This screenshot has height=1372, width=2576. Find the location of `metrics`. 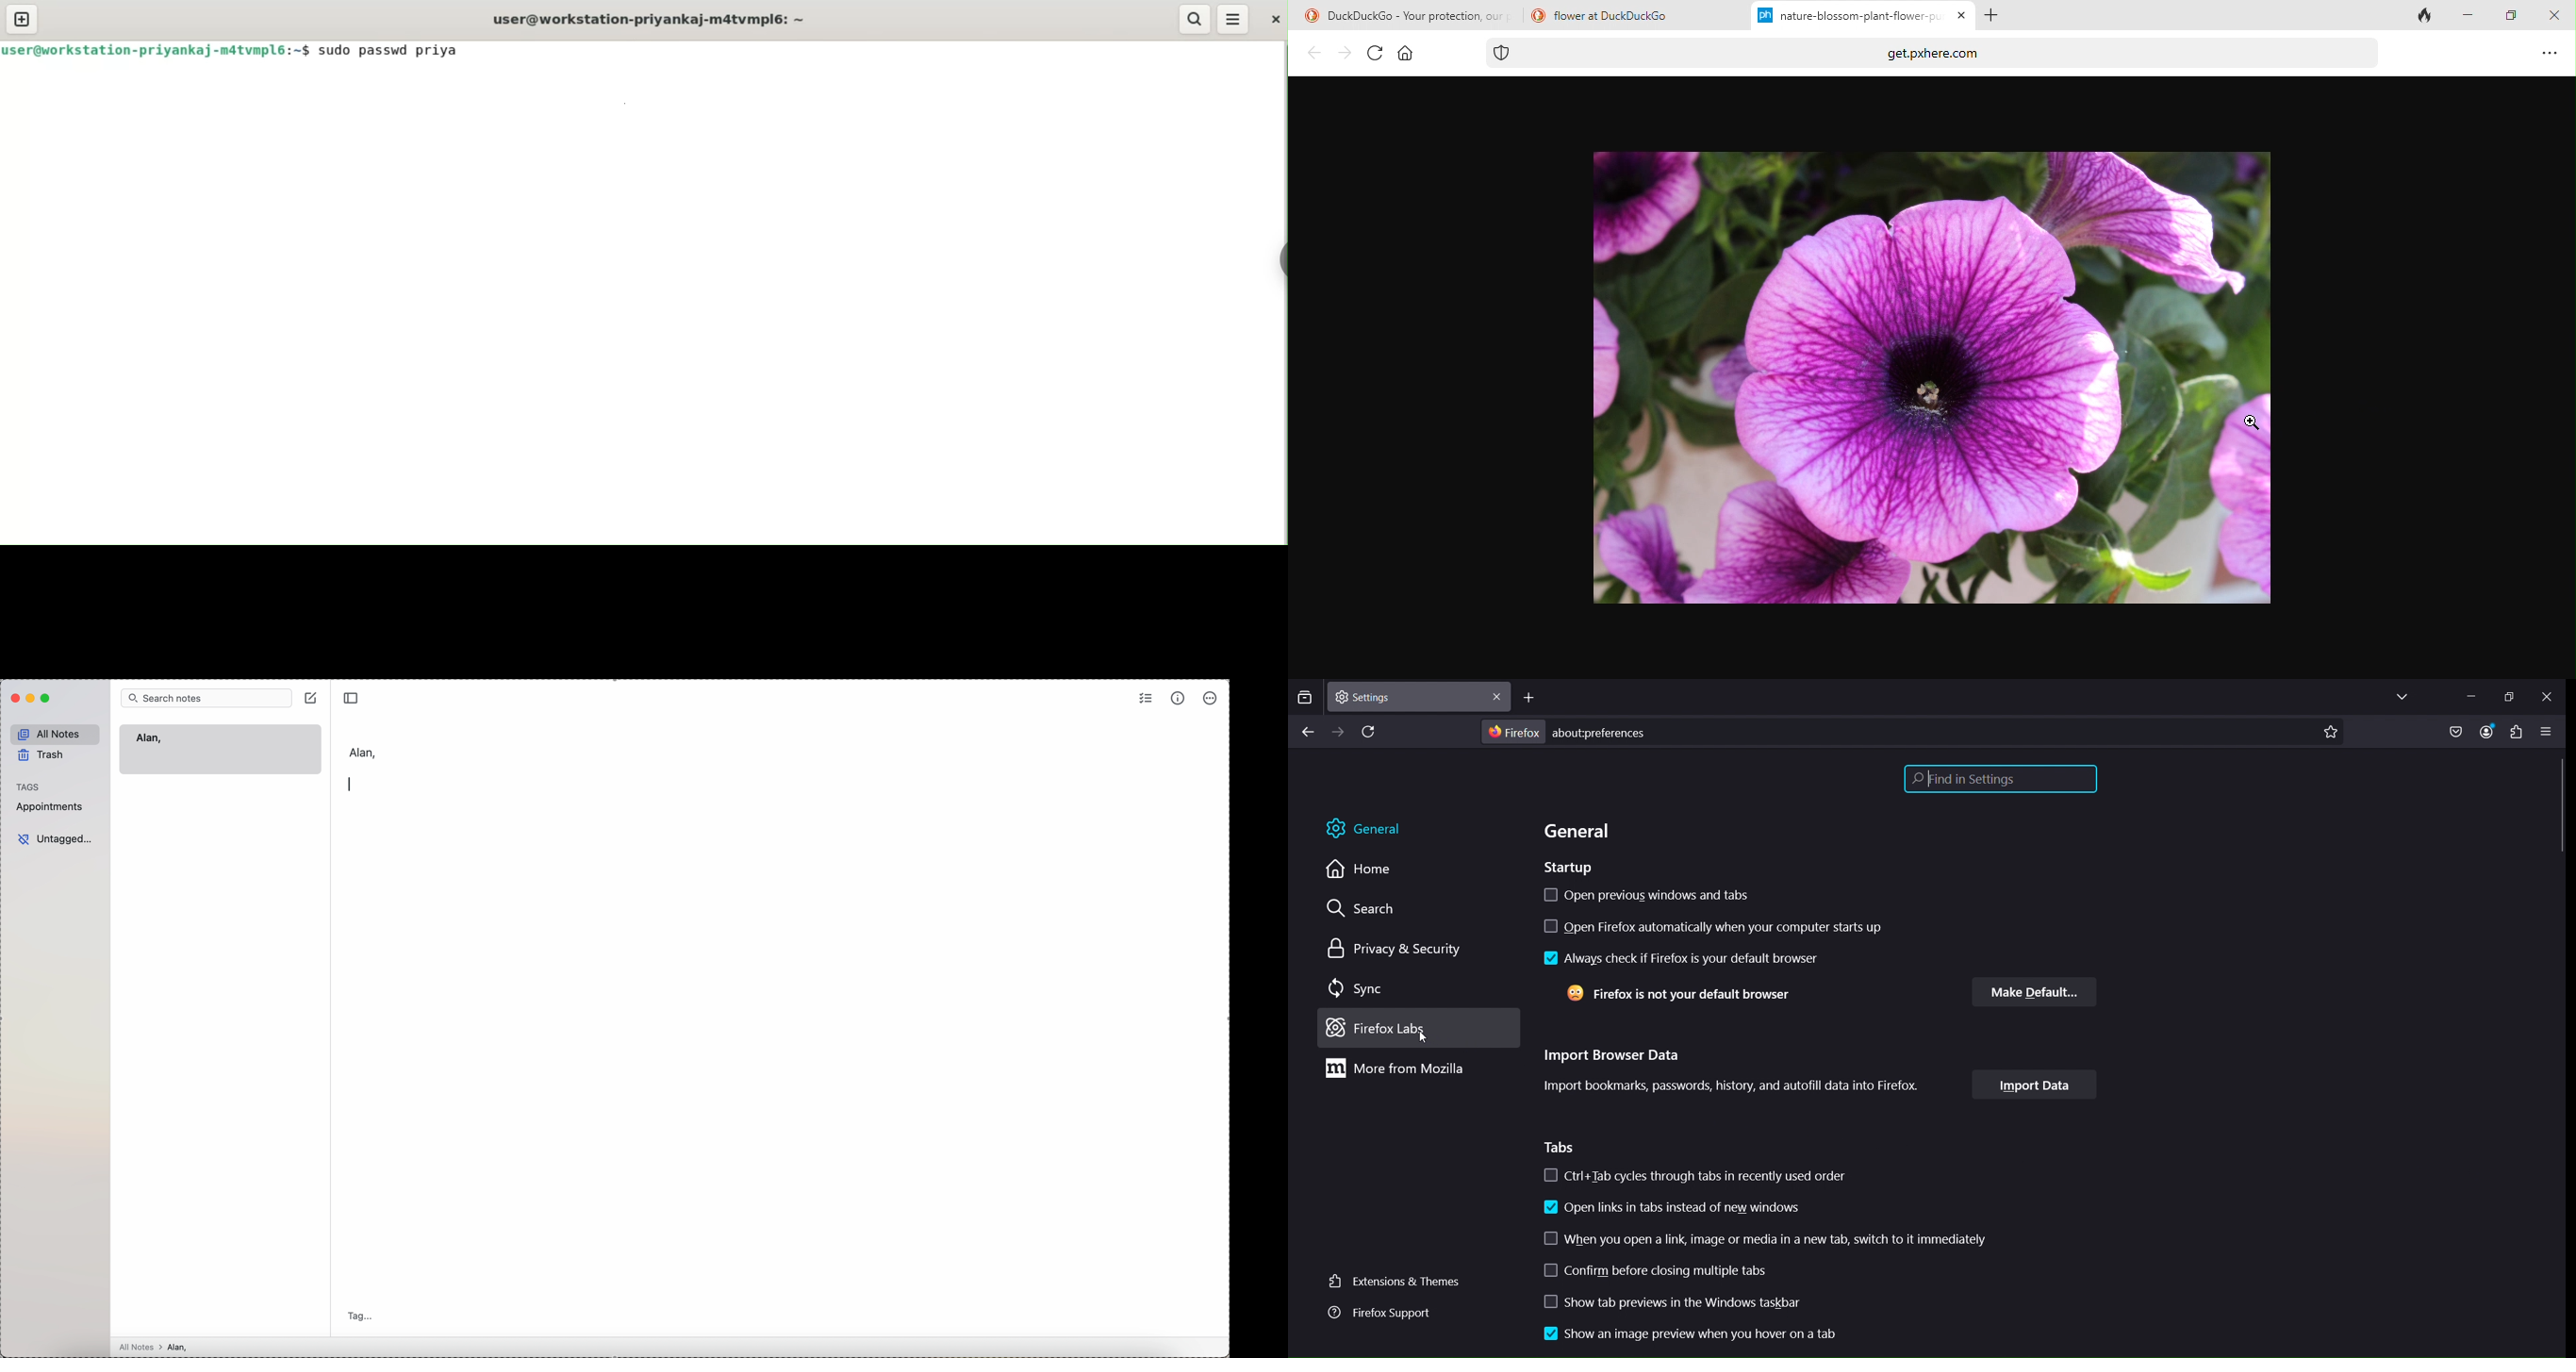

metrics is located at coordinates (1179, 698).